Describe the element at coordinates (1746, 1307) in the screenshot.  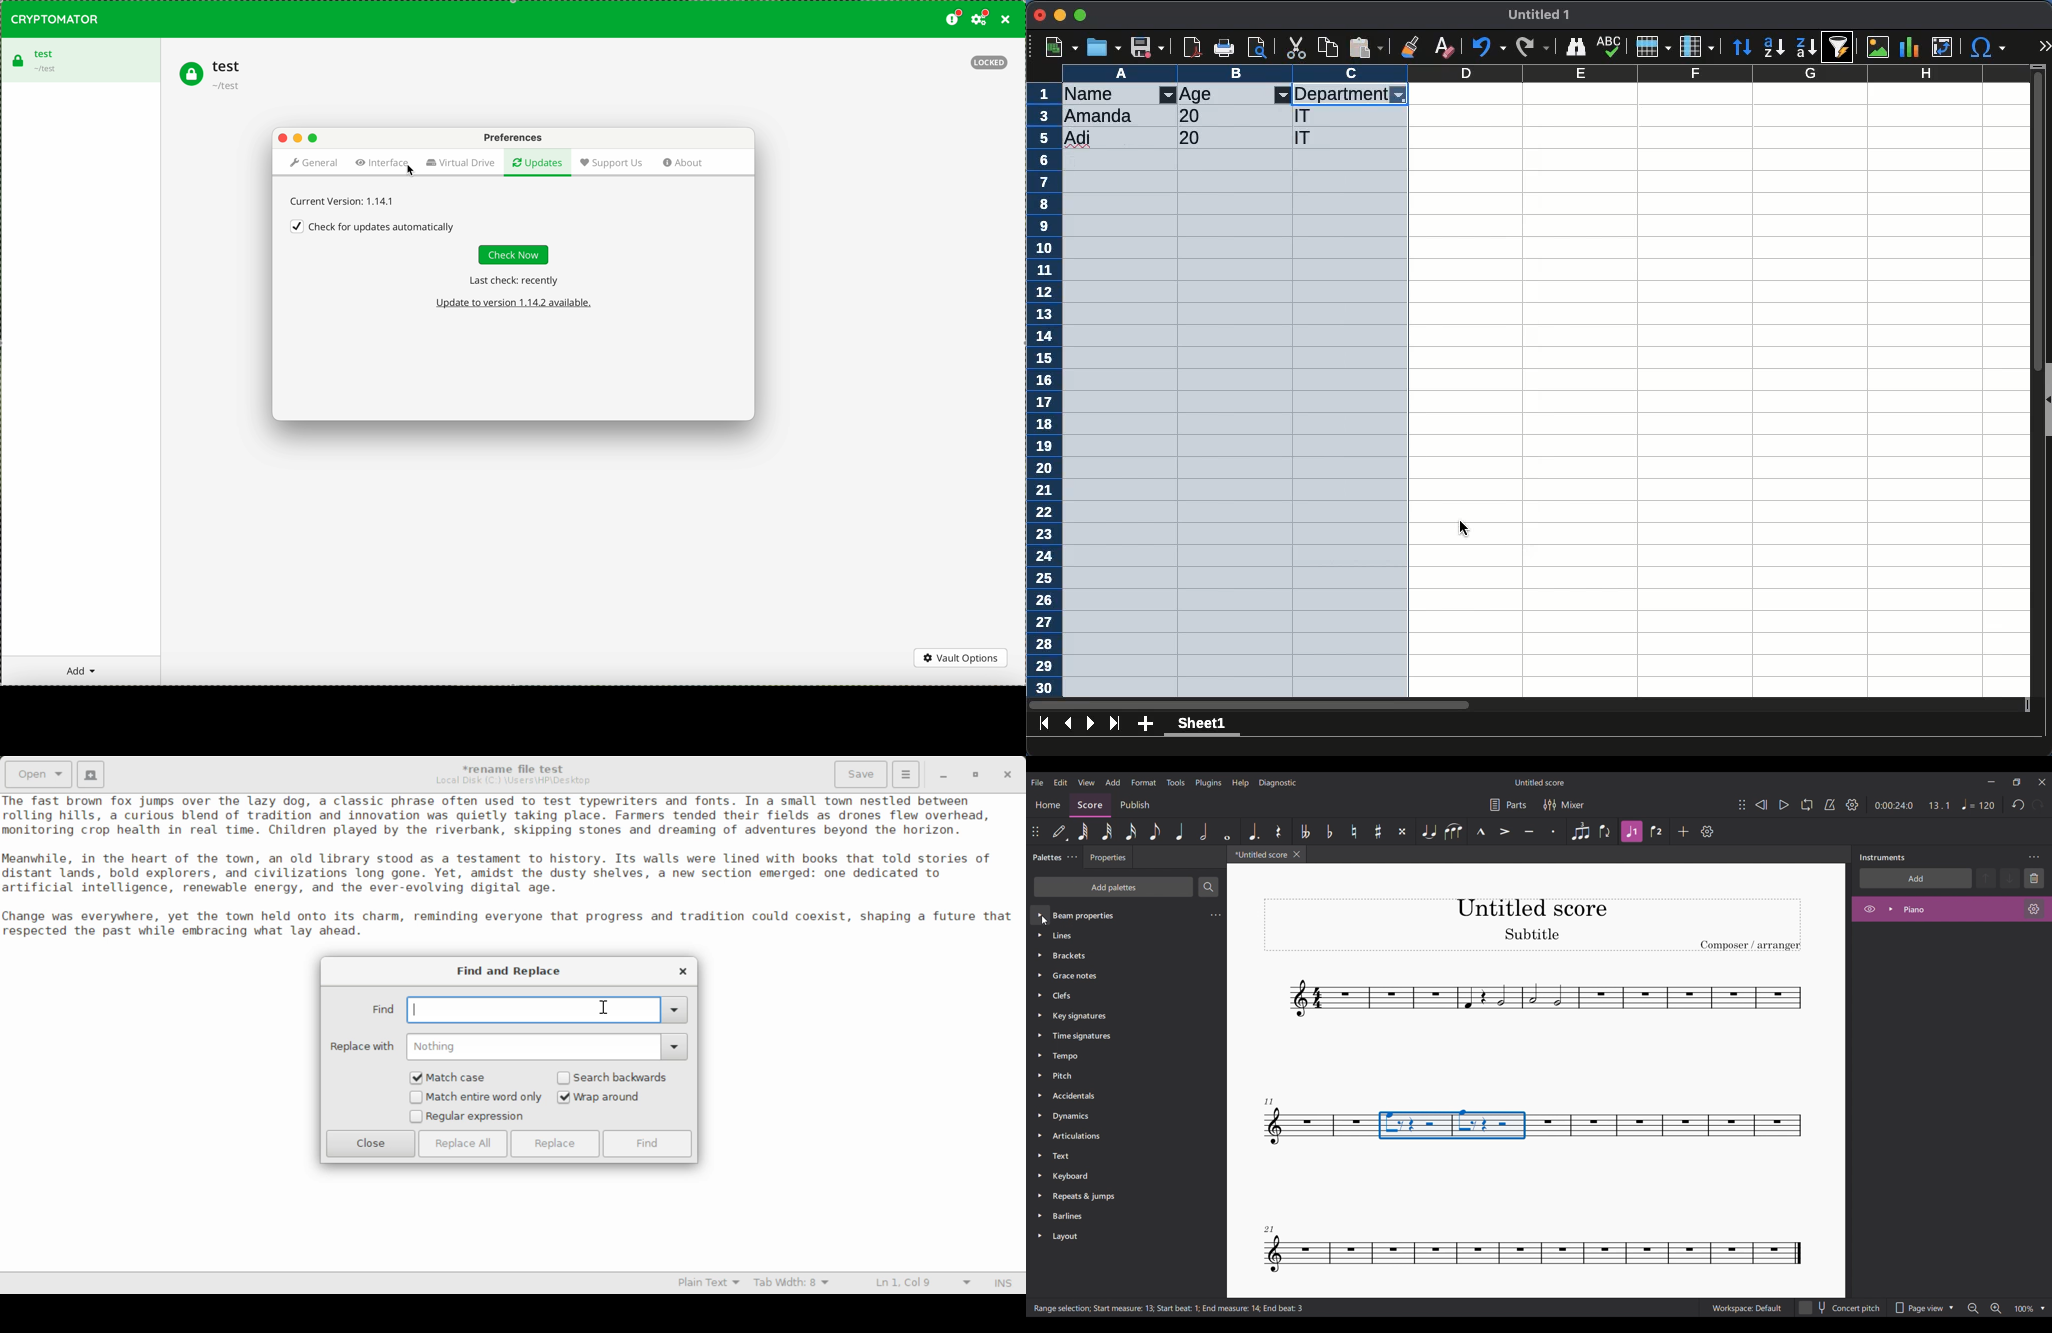
I see `Workspace default` at that location.